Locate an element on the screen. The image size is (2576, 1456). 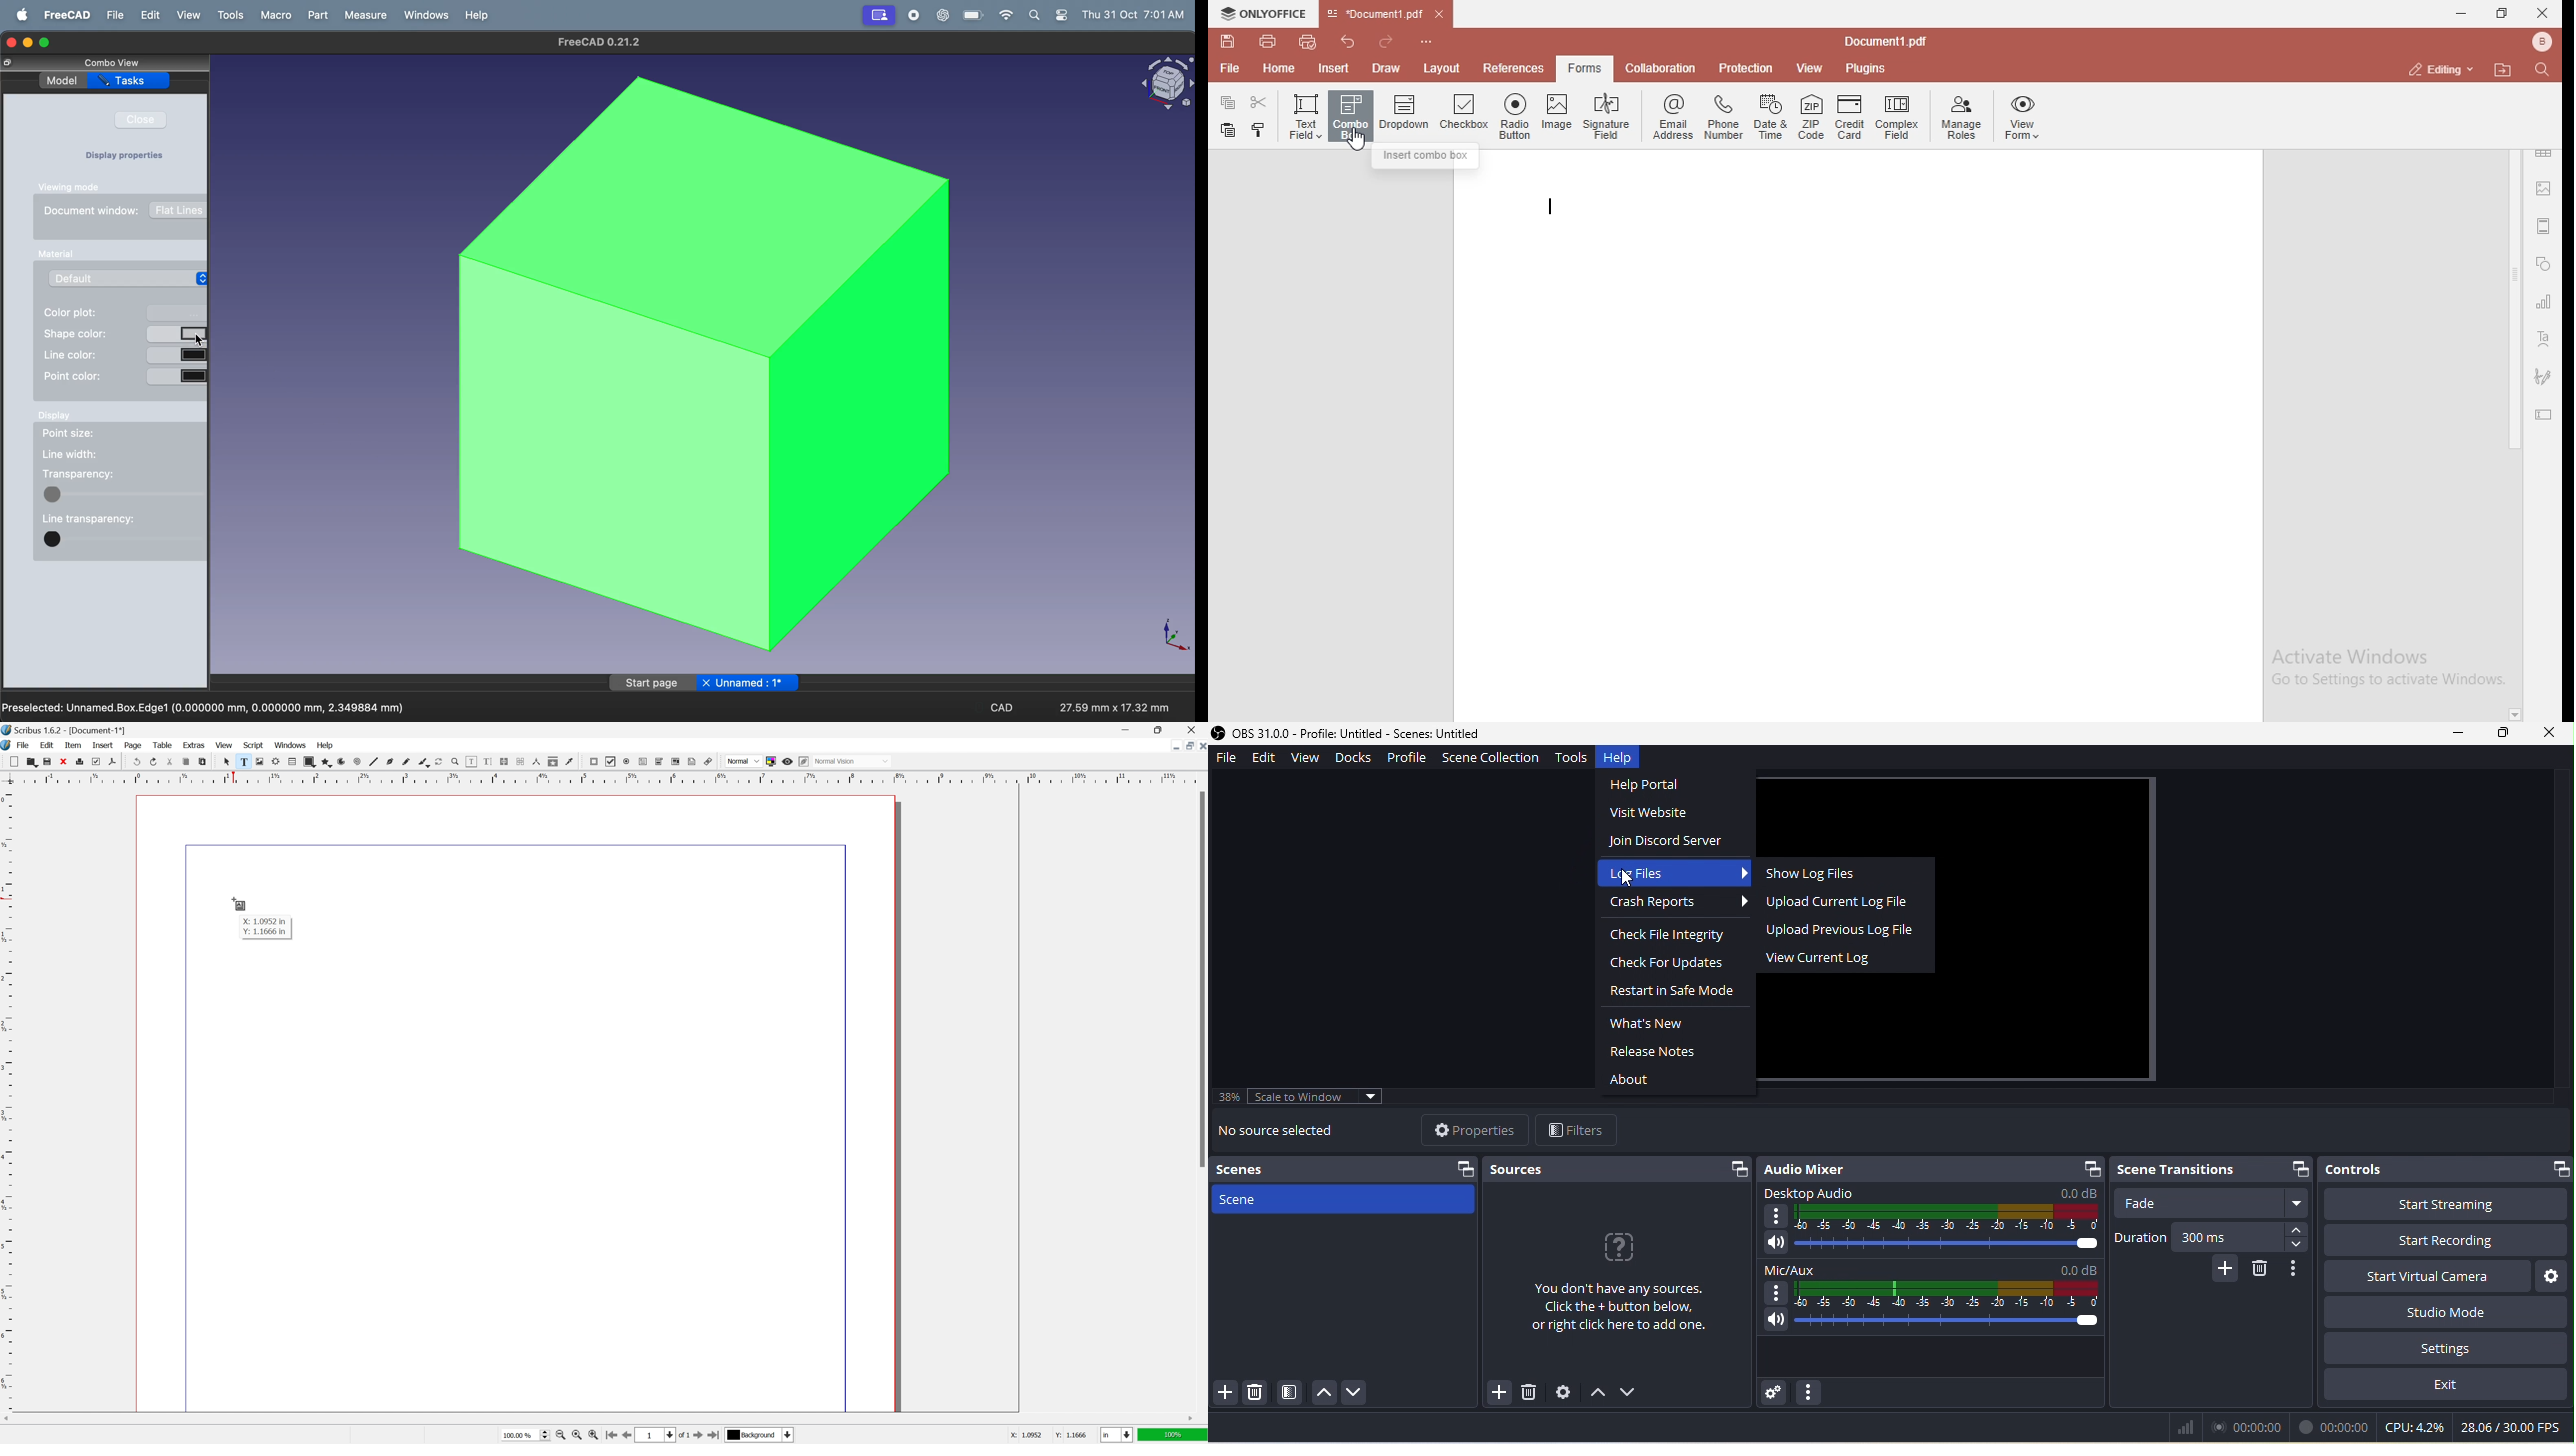
save as pdf is located at coordinates (112, 761).